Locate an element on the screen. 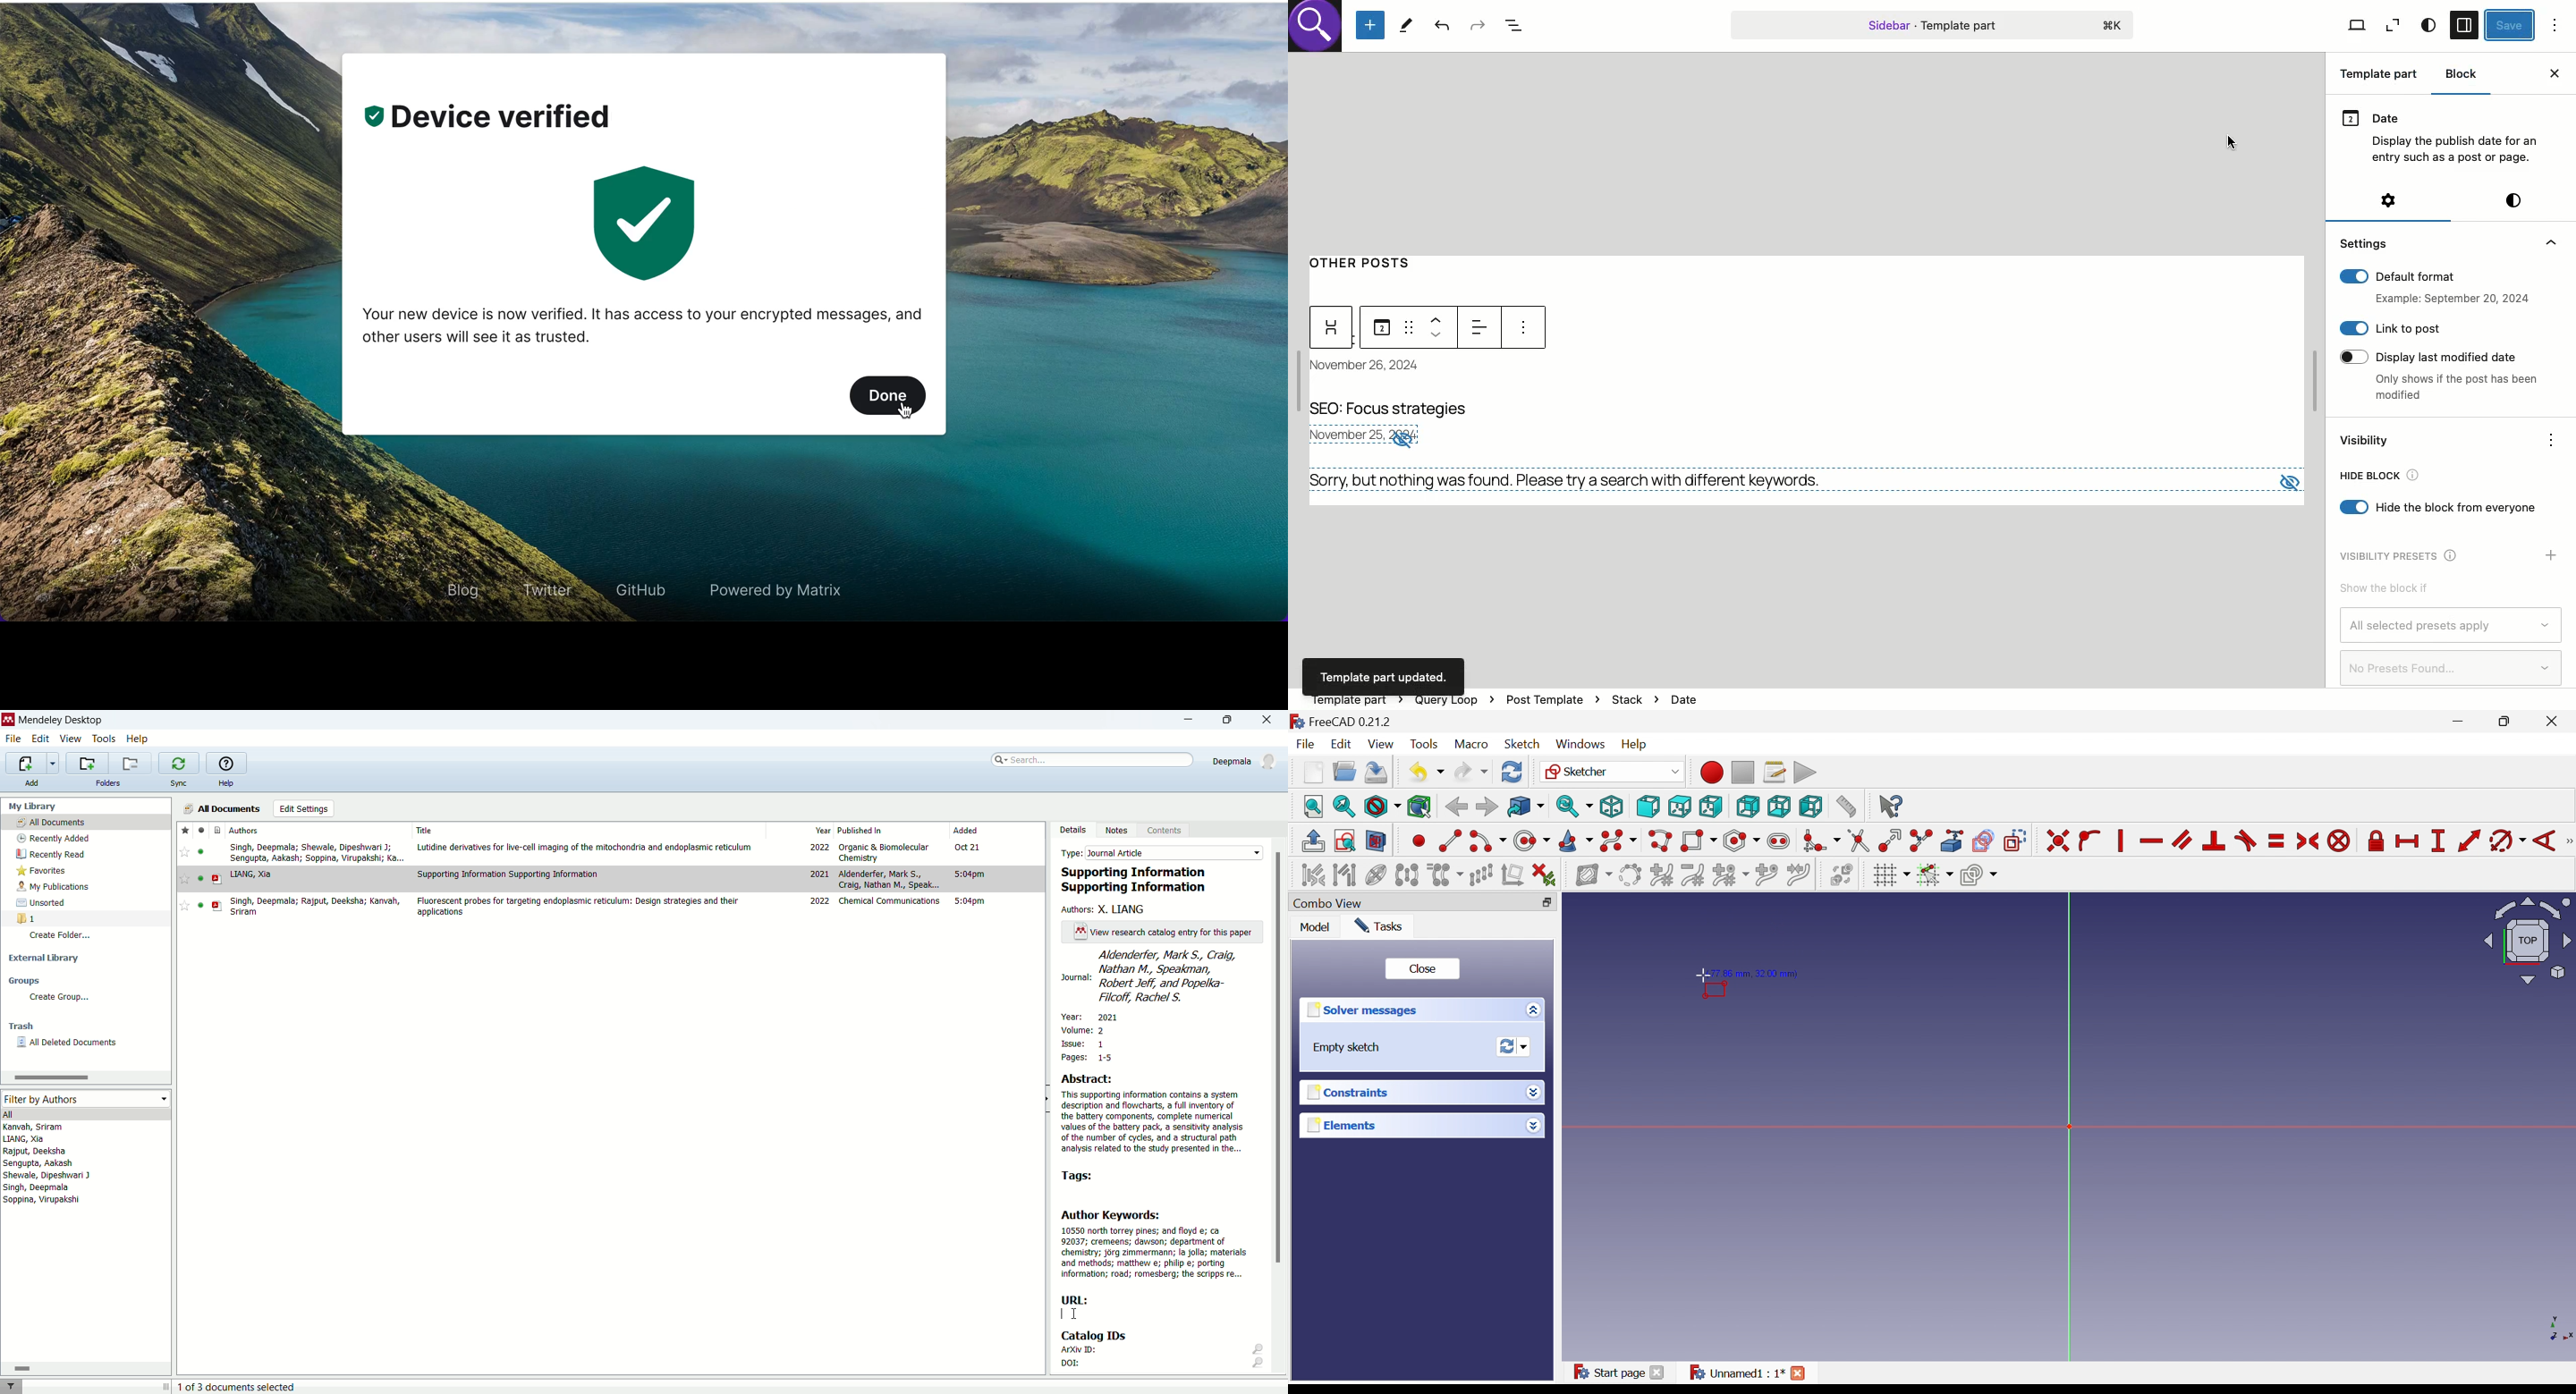  Solver messages is located at coordinates (1360, 1010).